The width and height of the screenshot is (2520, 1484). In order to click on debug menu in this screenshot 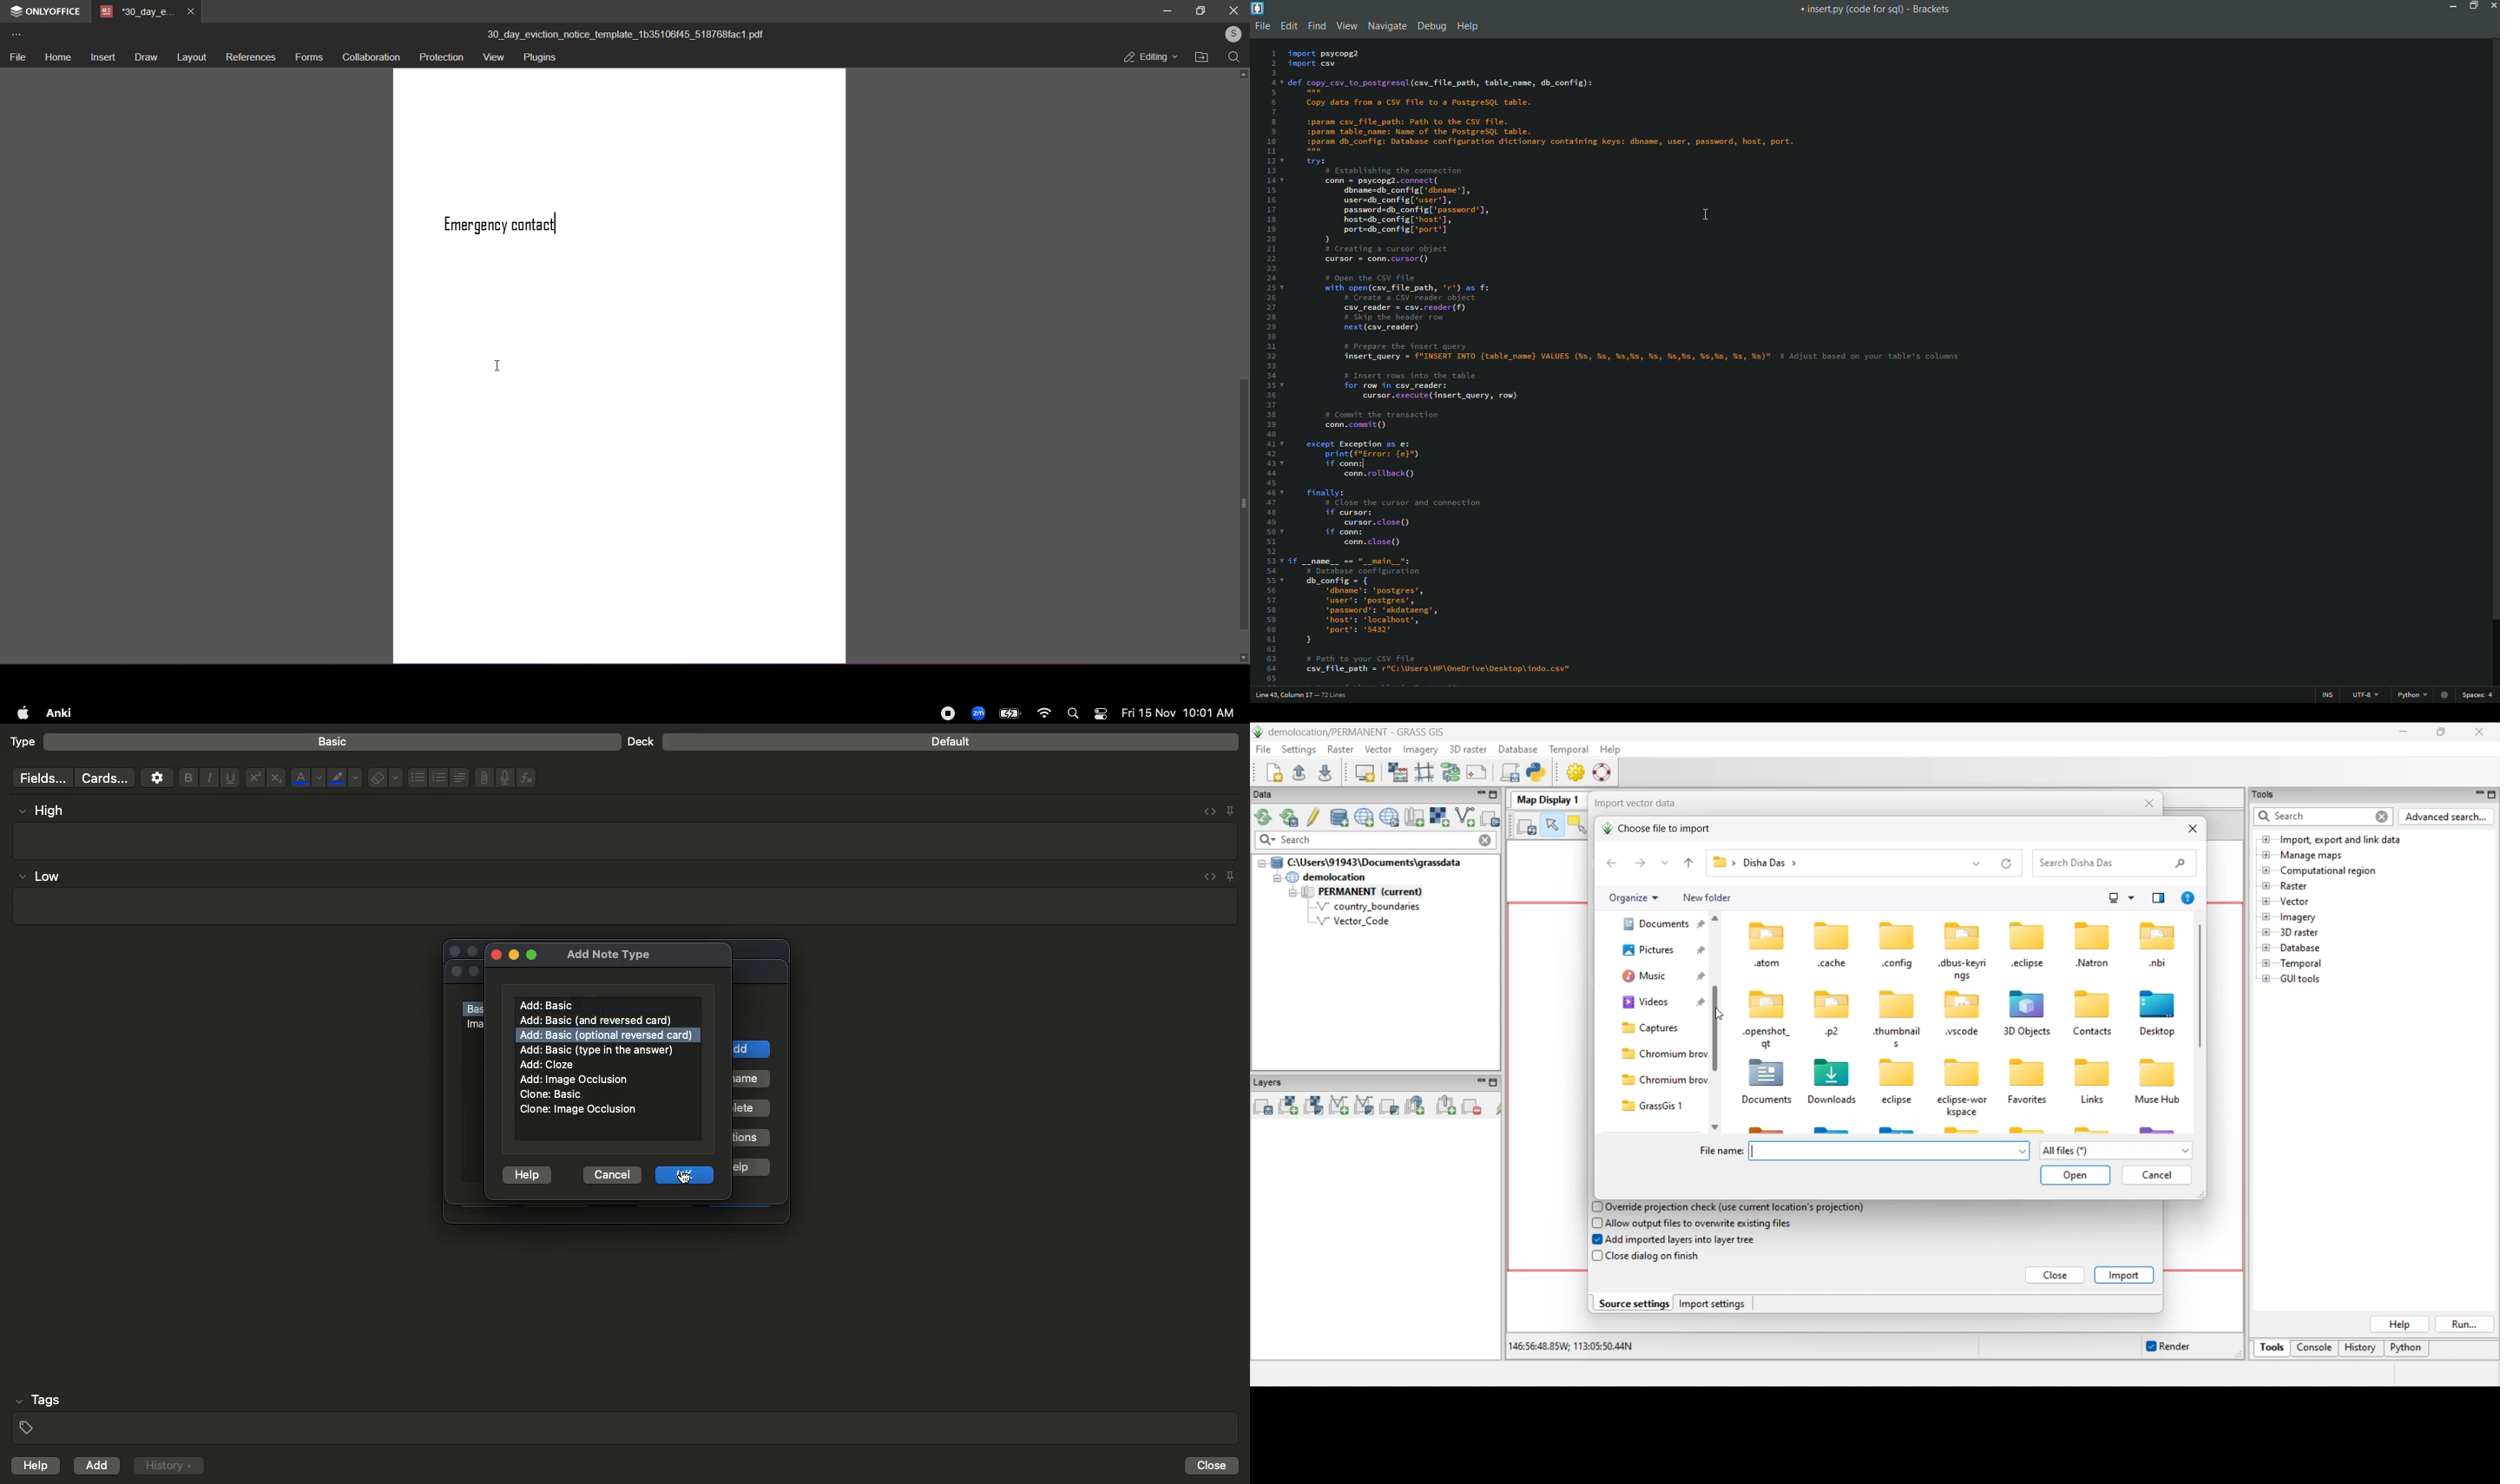, I will do `click(1432, 25)`.